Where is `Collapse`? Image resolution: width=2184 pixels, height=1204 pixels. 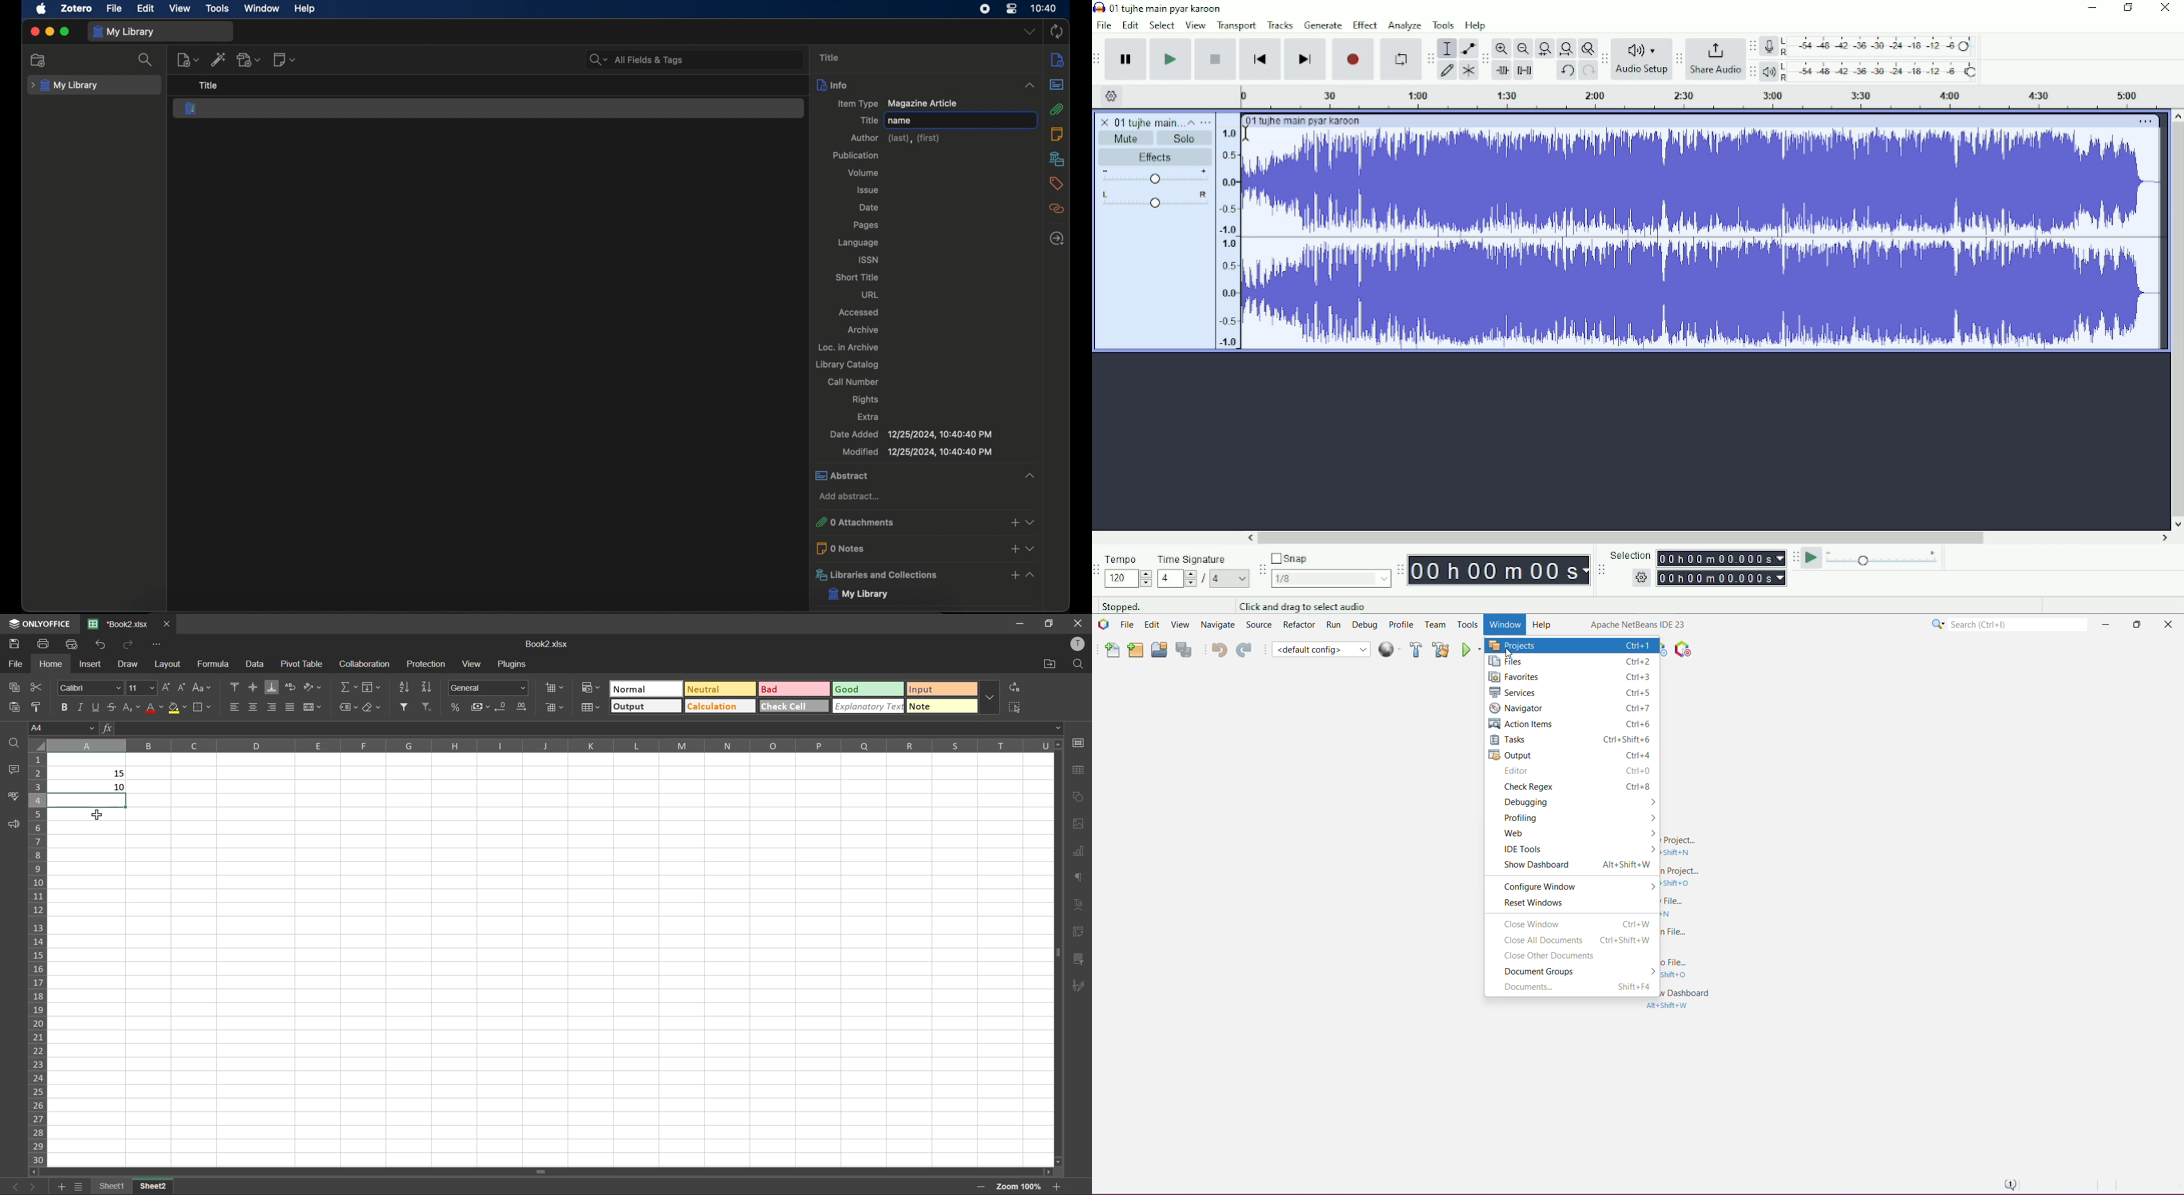 Collapse is located at coordinates (1191, 122).